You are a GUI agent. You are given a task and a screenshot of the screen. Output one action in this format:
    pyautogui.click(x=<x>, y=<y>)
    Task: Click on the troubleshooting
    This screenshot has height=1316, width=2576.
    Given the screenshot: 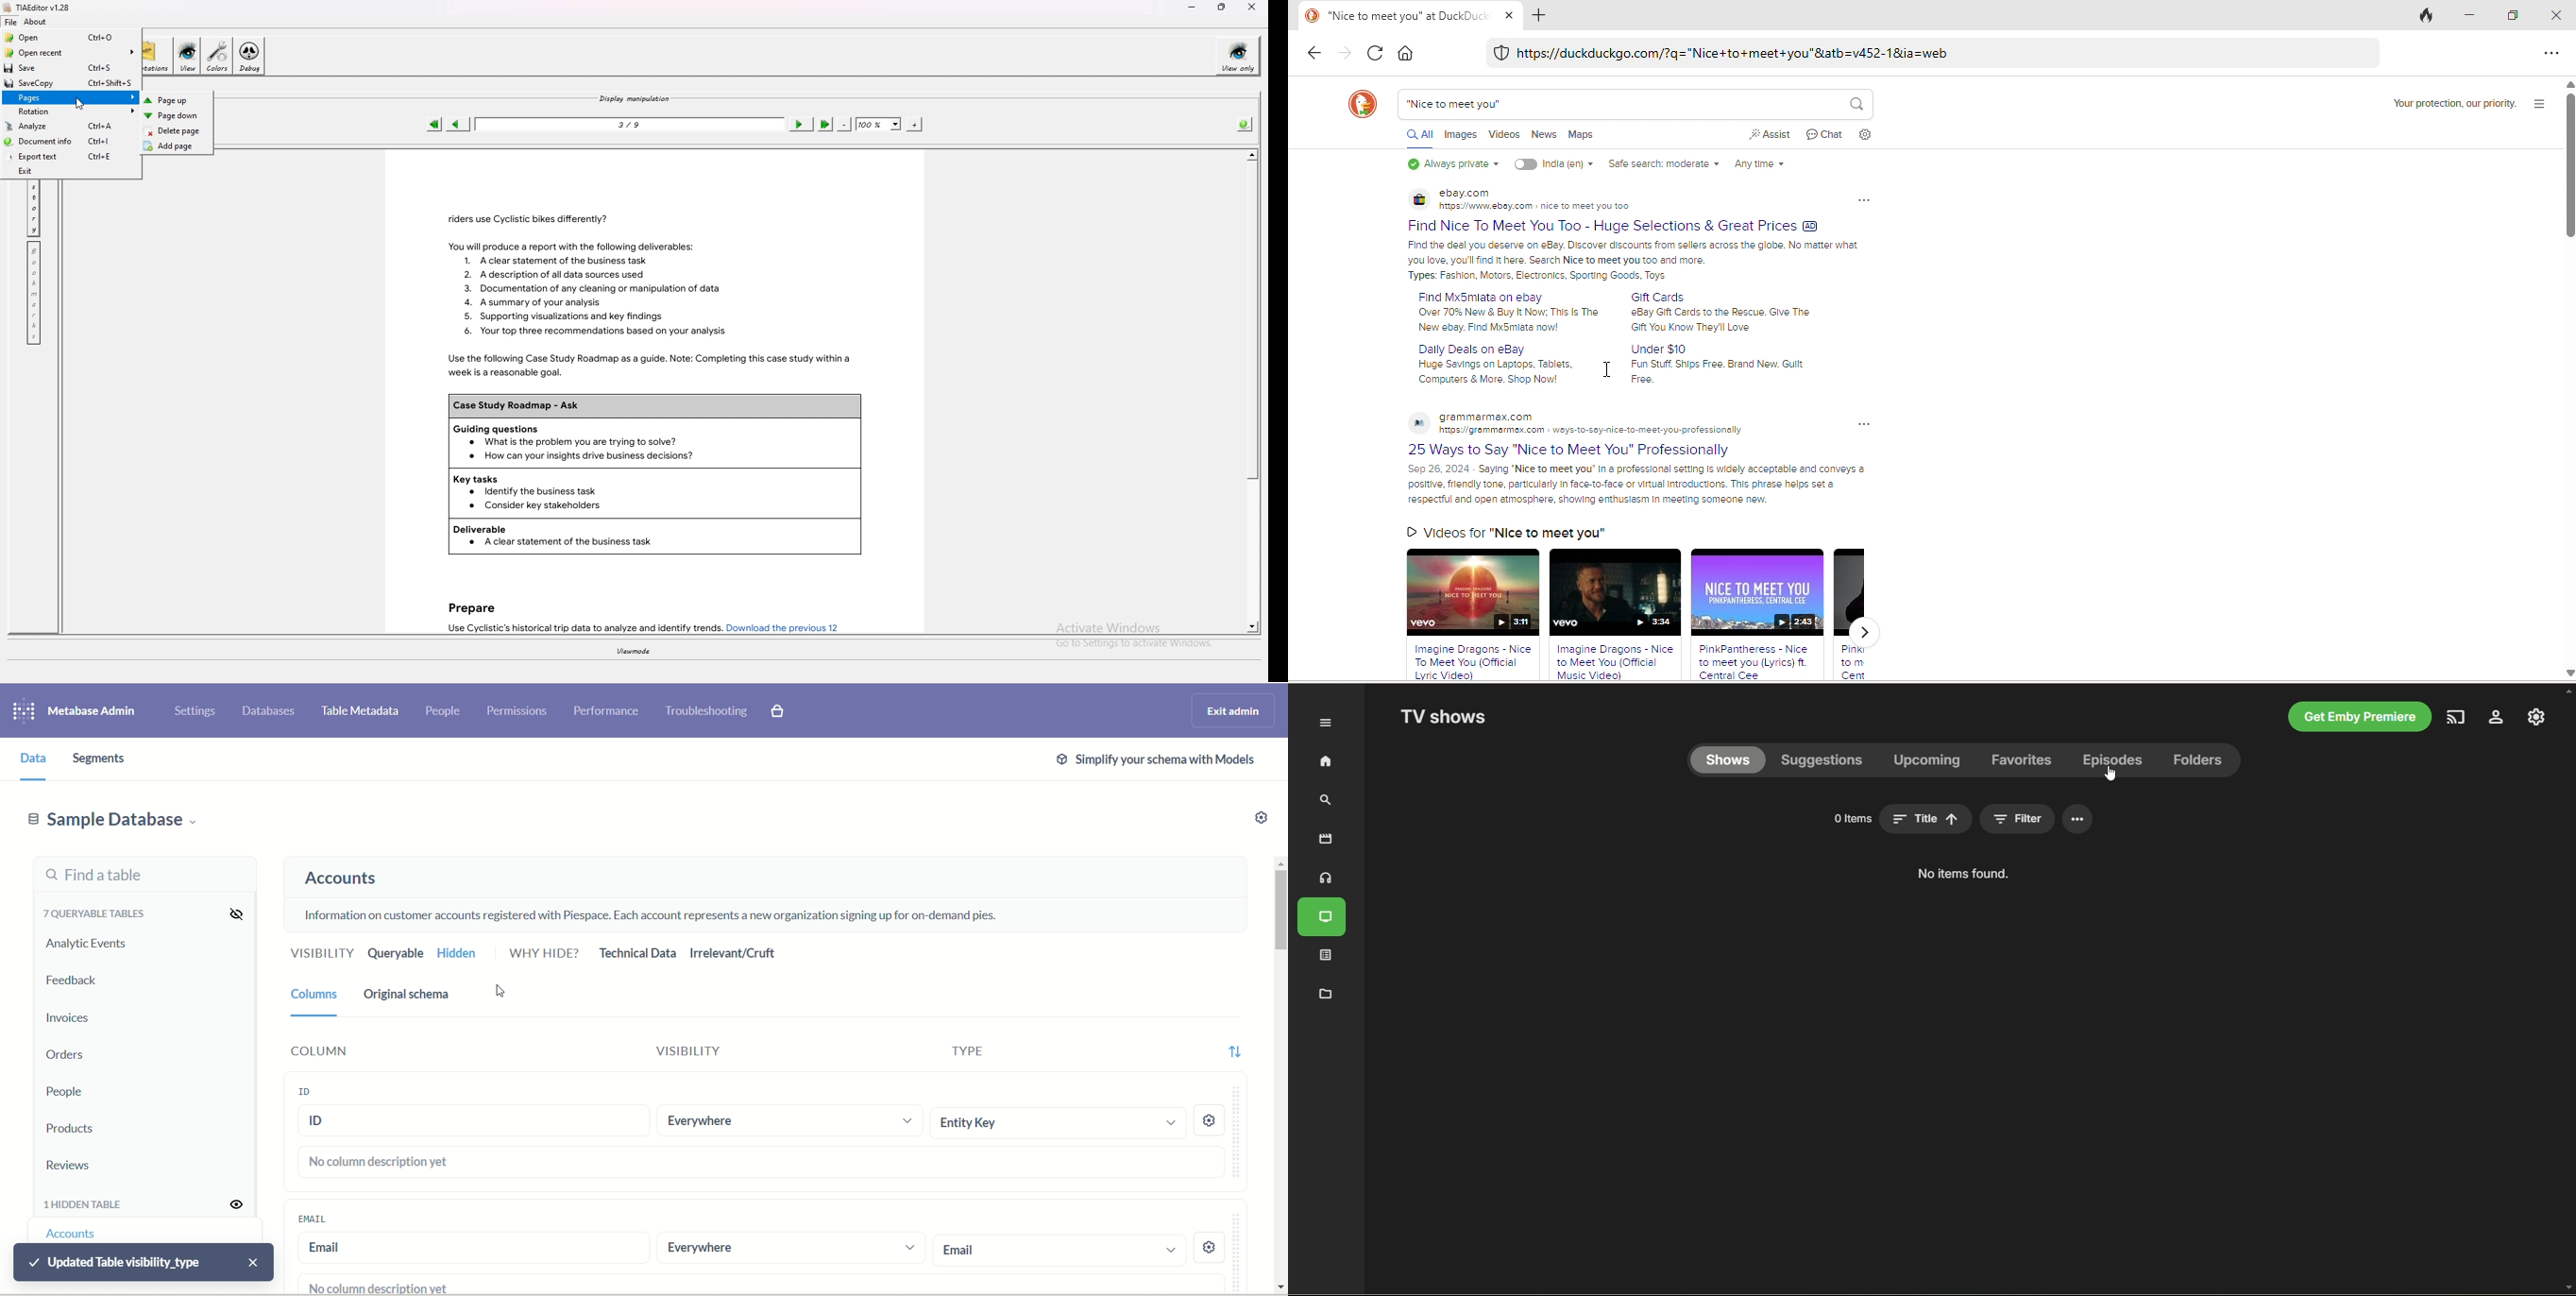 What is the action you would take?
    pyautogui.click(x=710, y=713)
    